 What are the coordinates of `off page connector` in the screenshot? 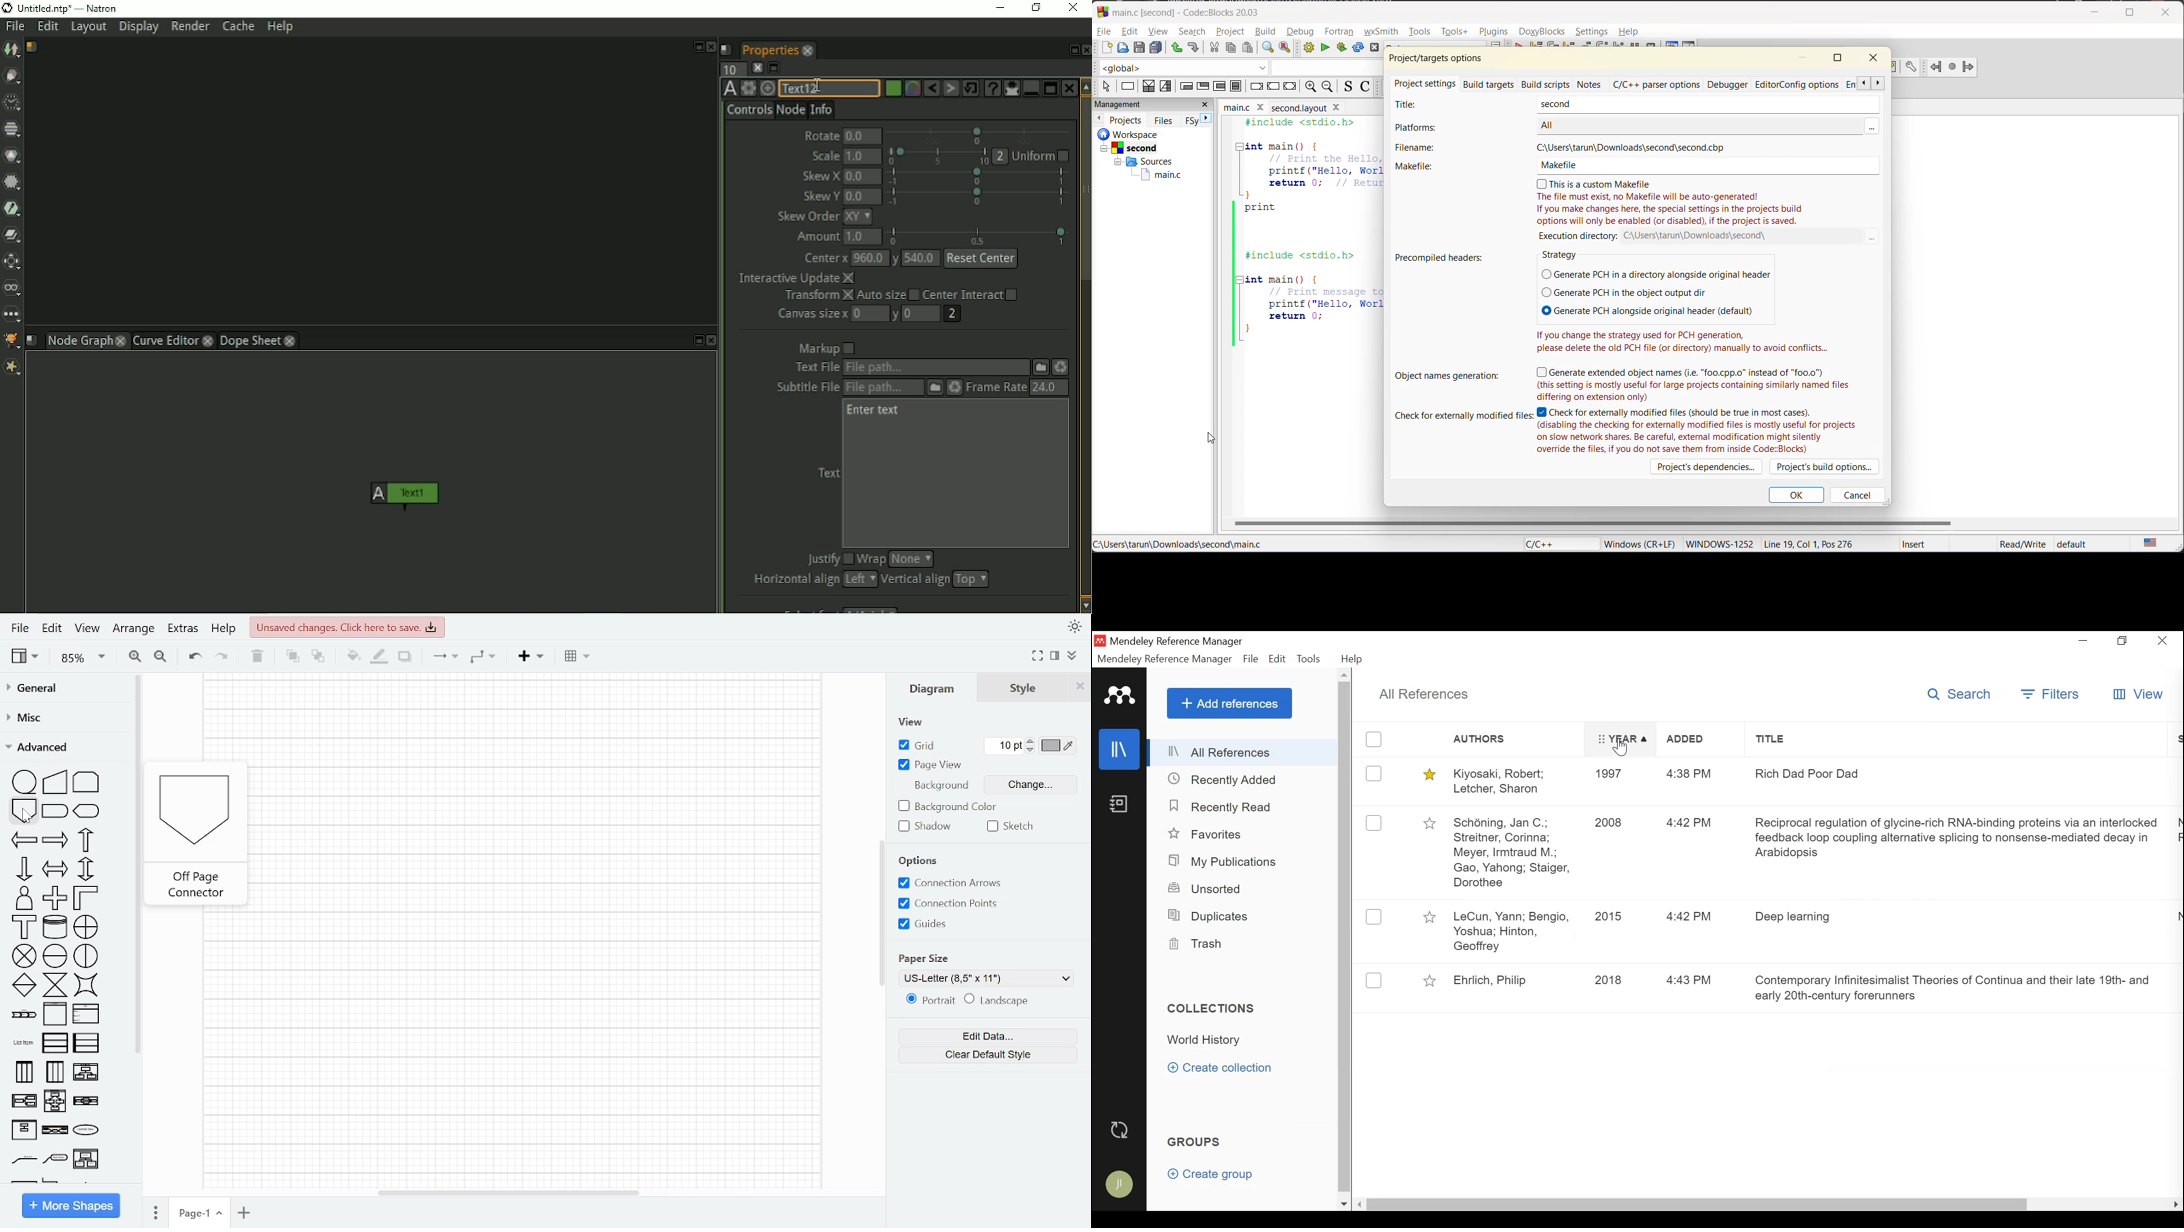 It's located at (24, 811).